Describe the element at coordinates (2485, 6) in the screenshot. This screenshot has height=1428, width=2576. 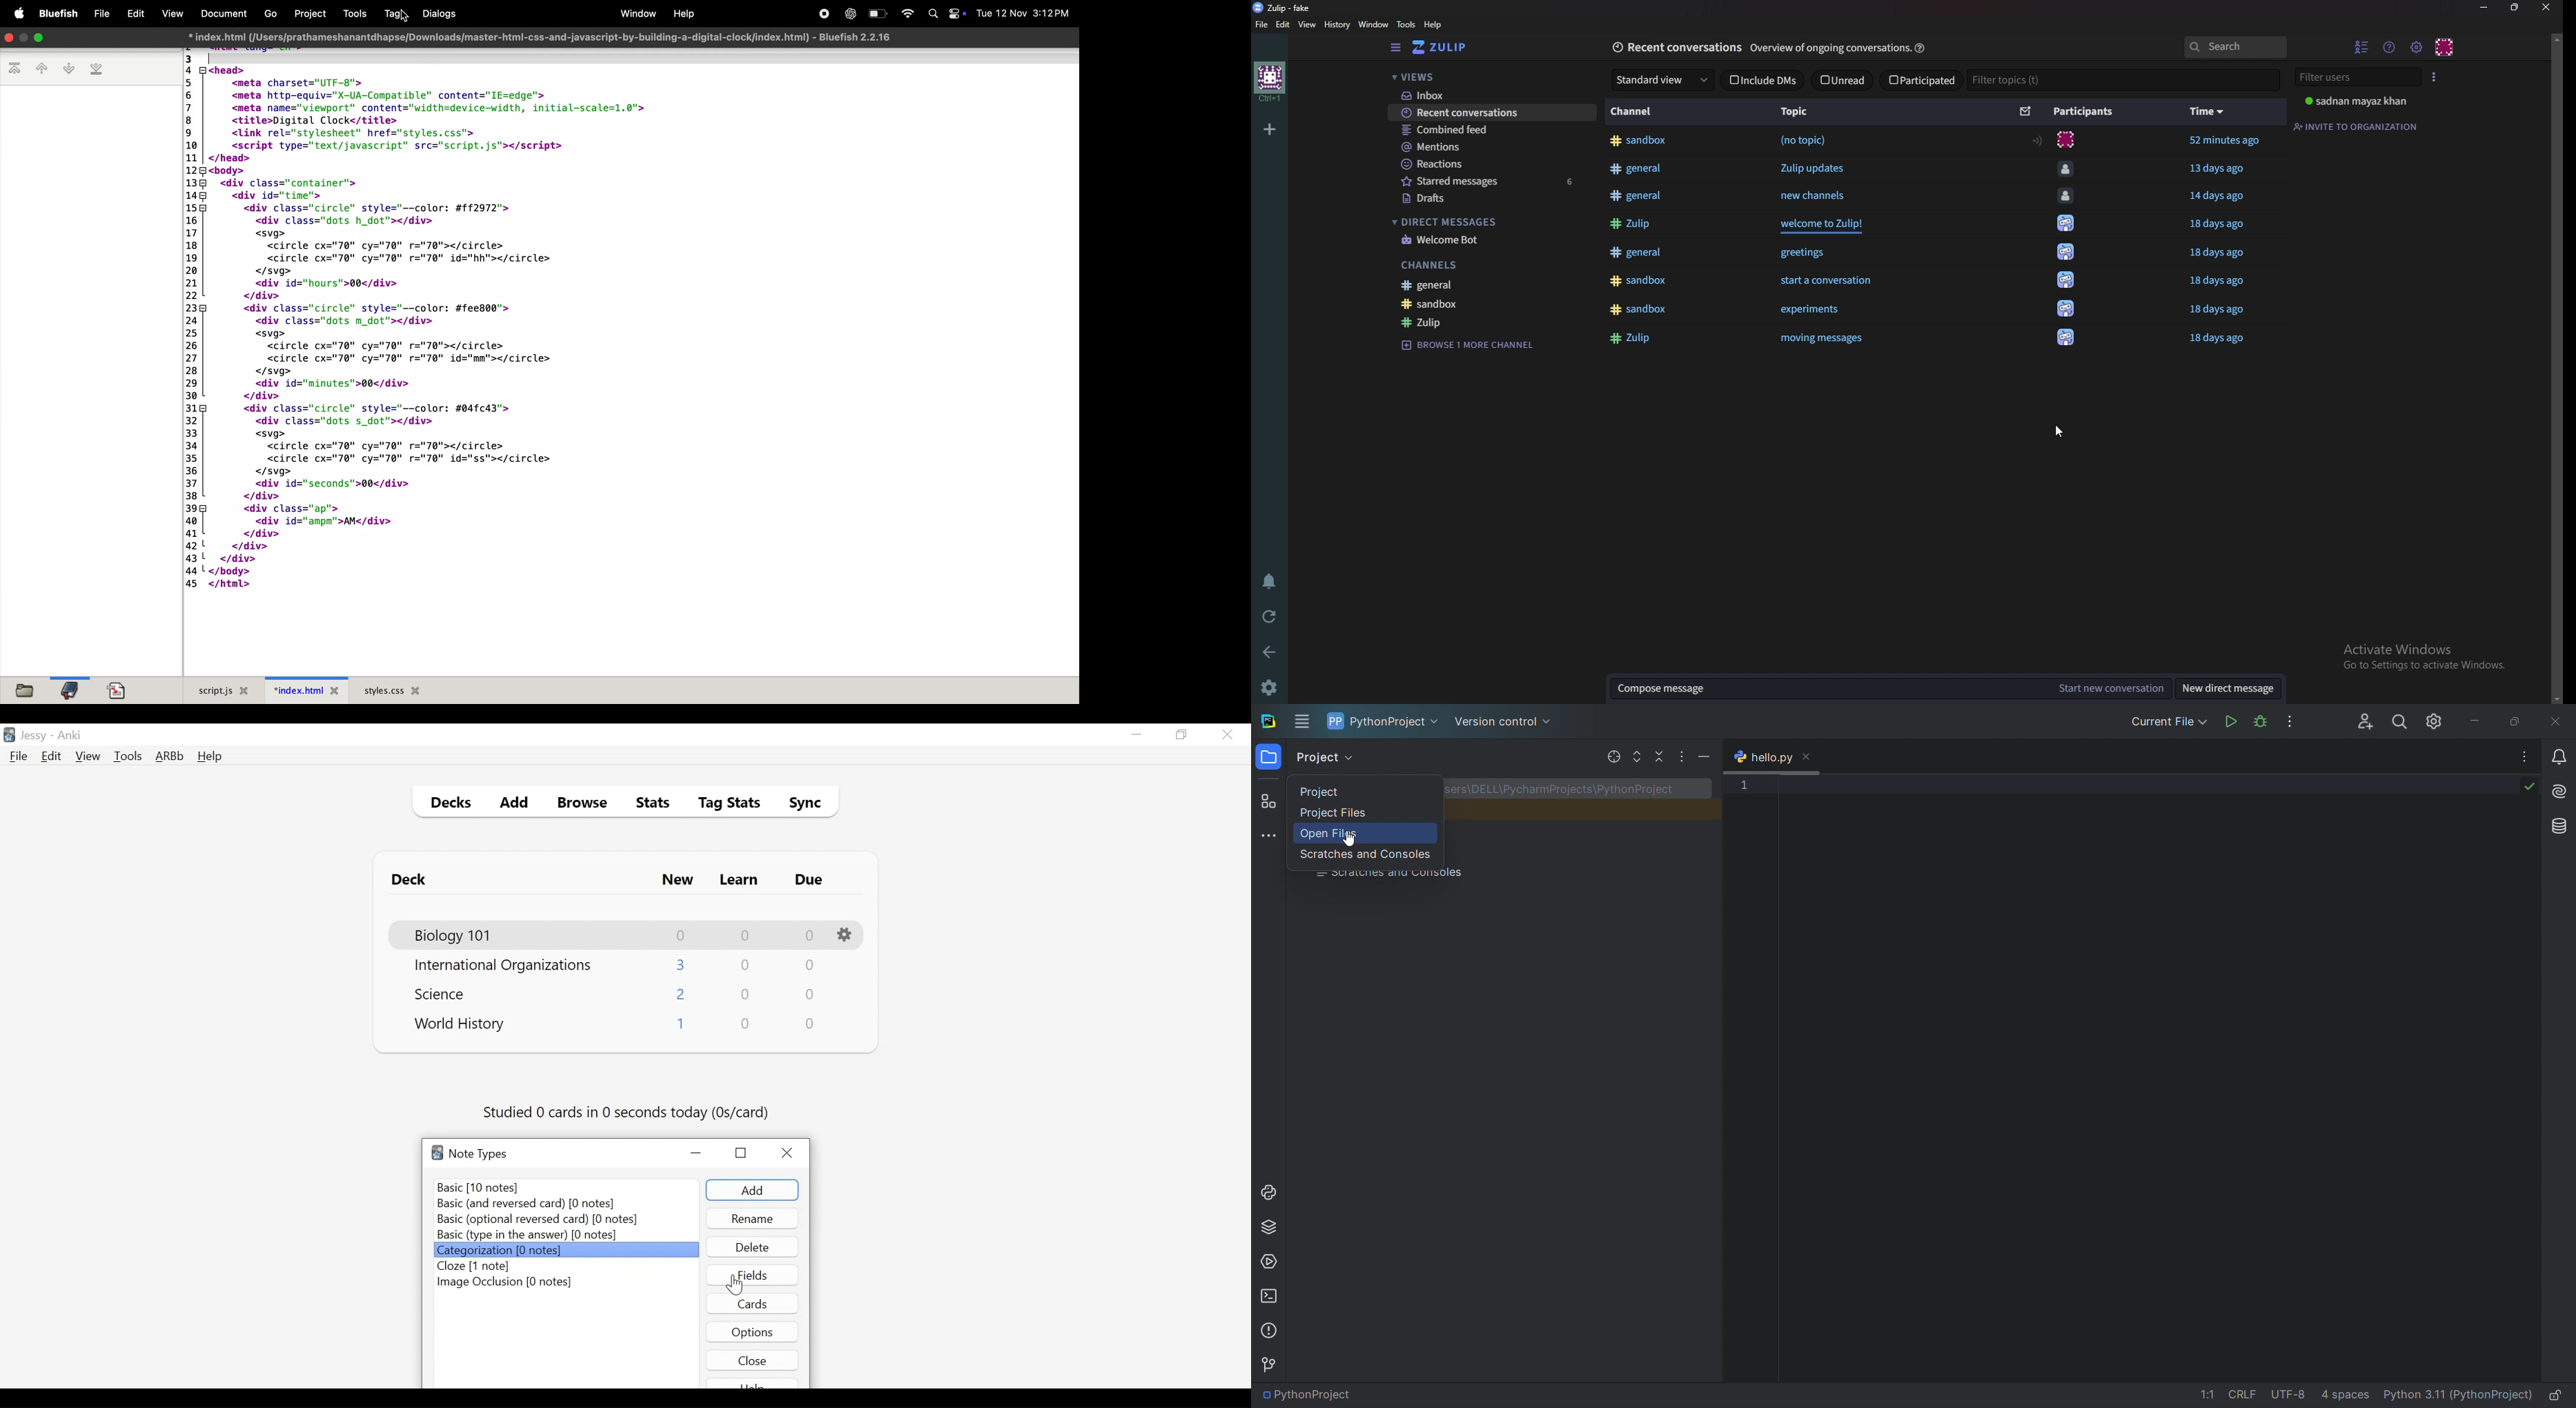
I see `Minimize` at that location.